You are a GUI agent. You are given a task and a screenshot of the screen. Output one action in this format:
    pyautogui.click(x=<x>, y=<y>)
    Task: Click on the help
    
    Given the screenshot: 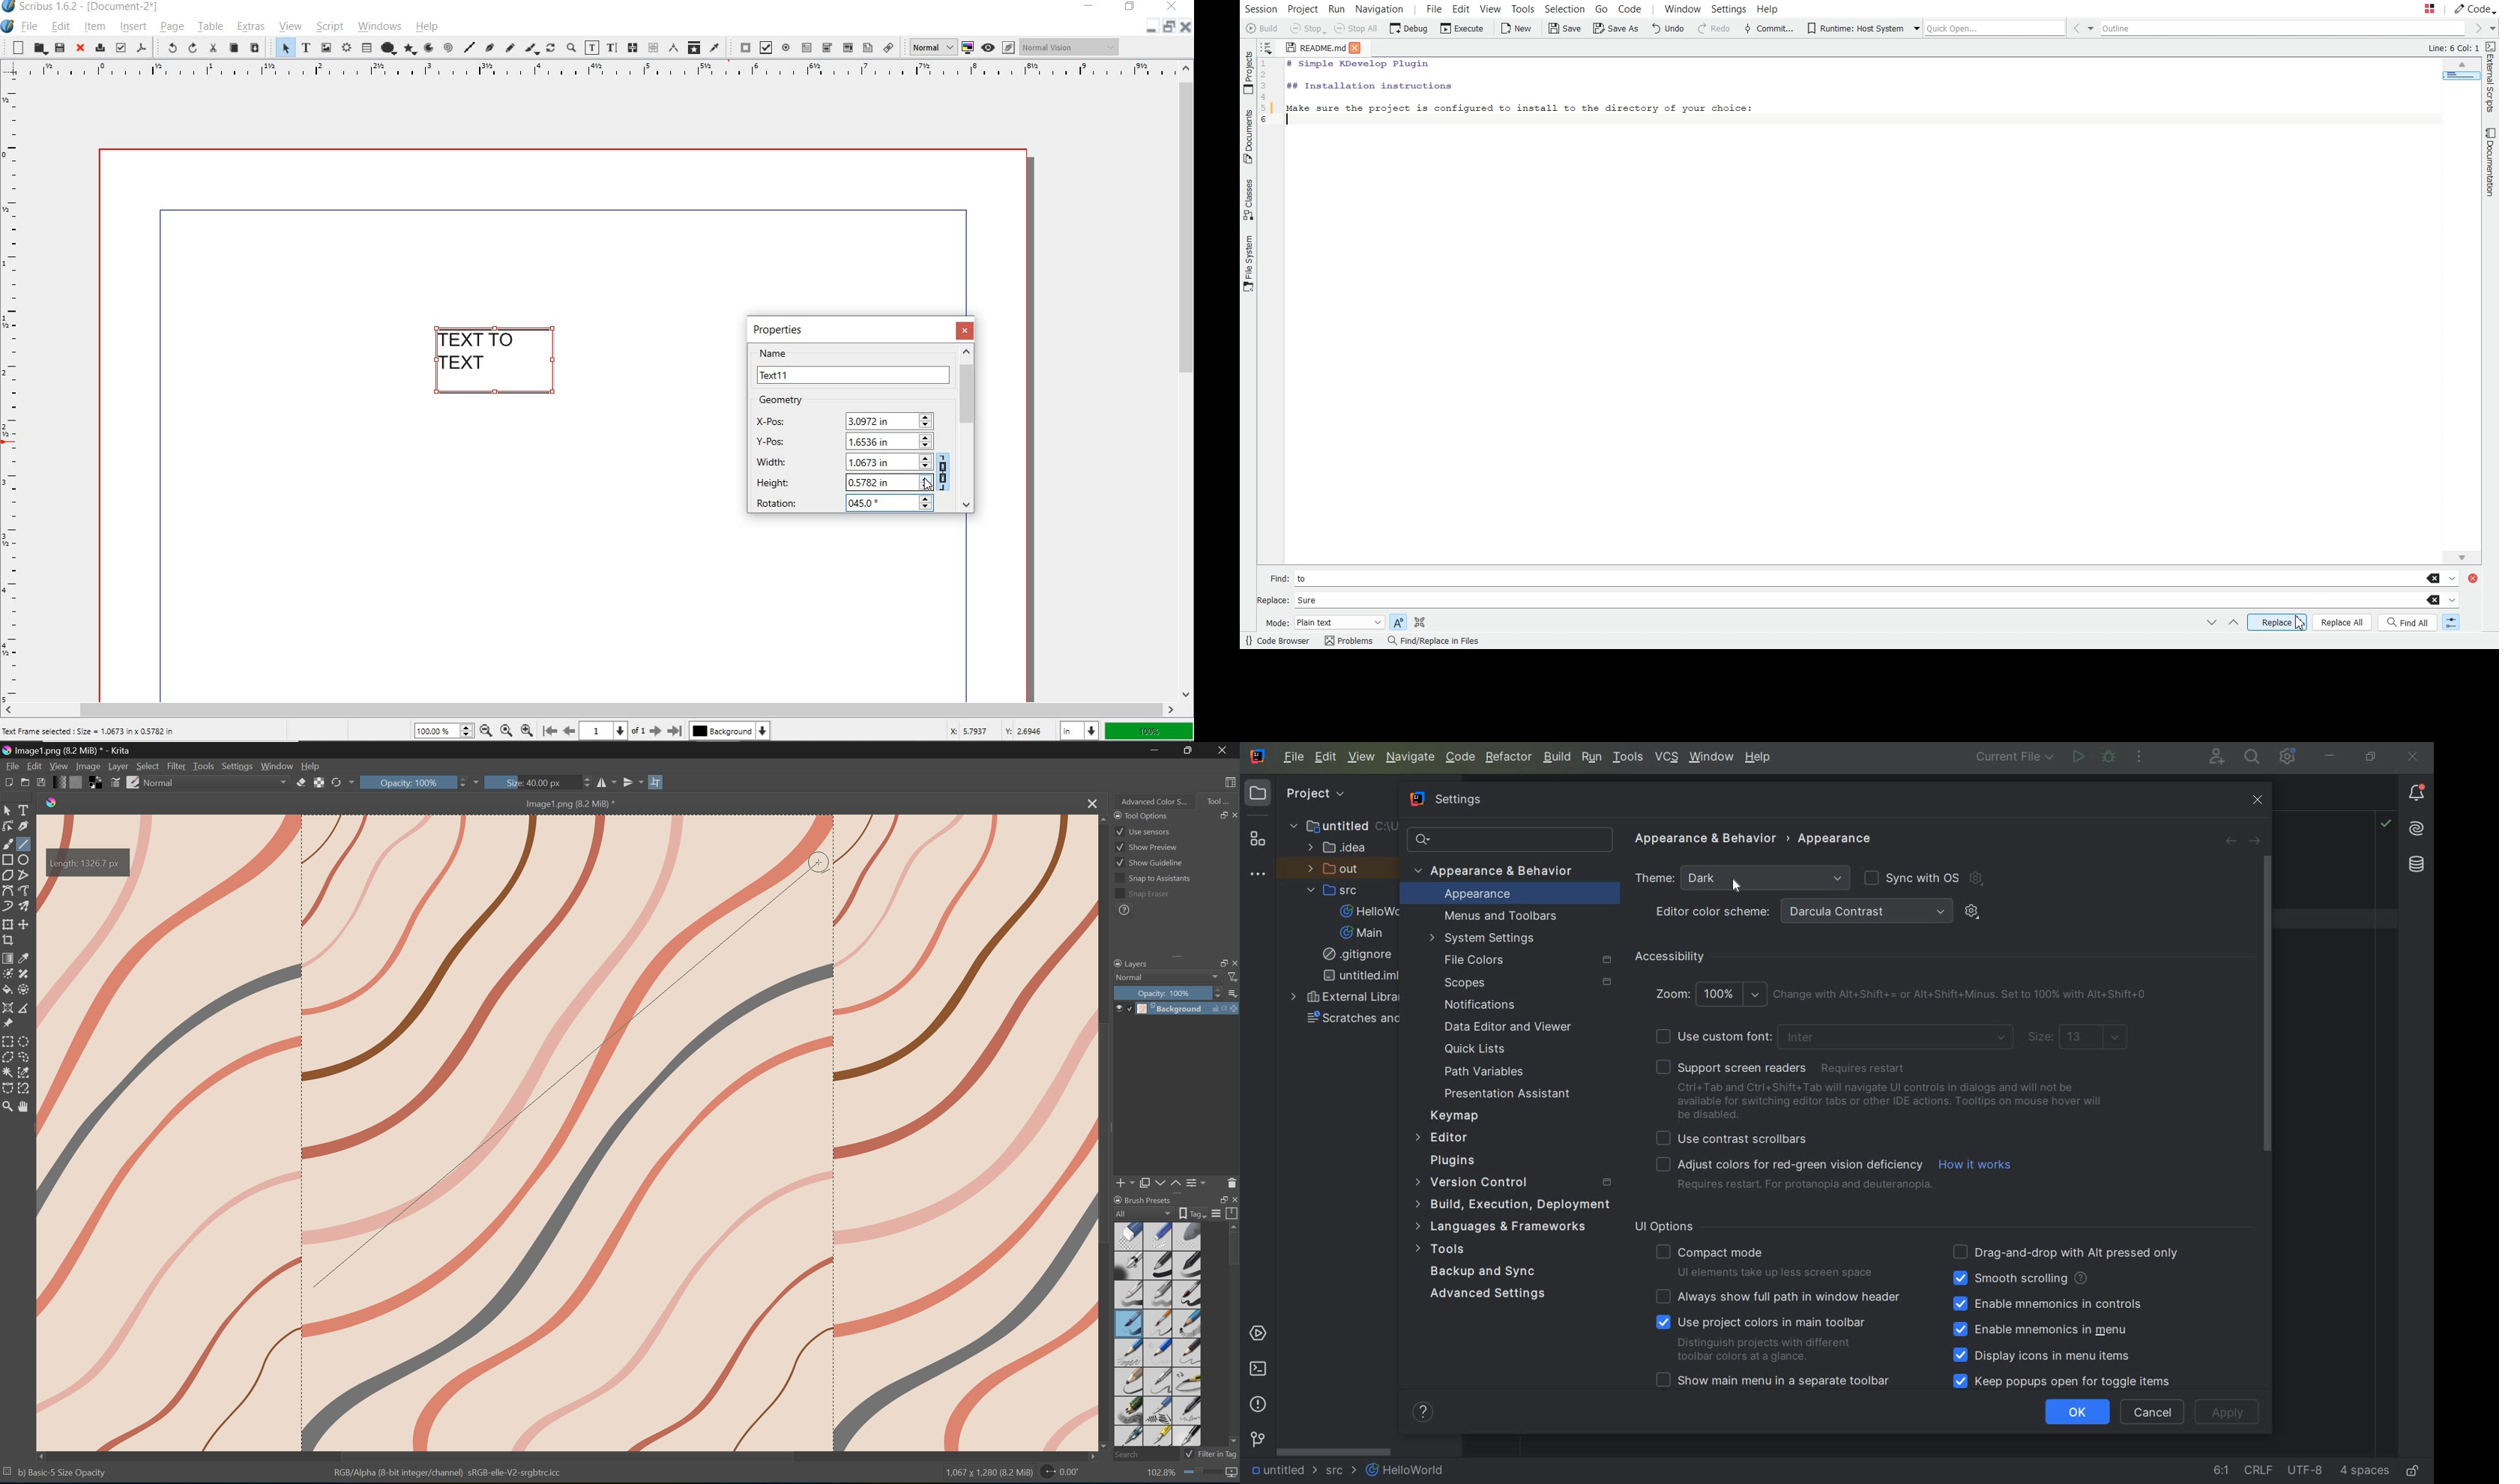 What is the action you would take?
    pyautogui.click(x=426, y=28)
    